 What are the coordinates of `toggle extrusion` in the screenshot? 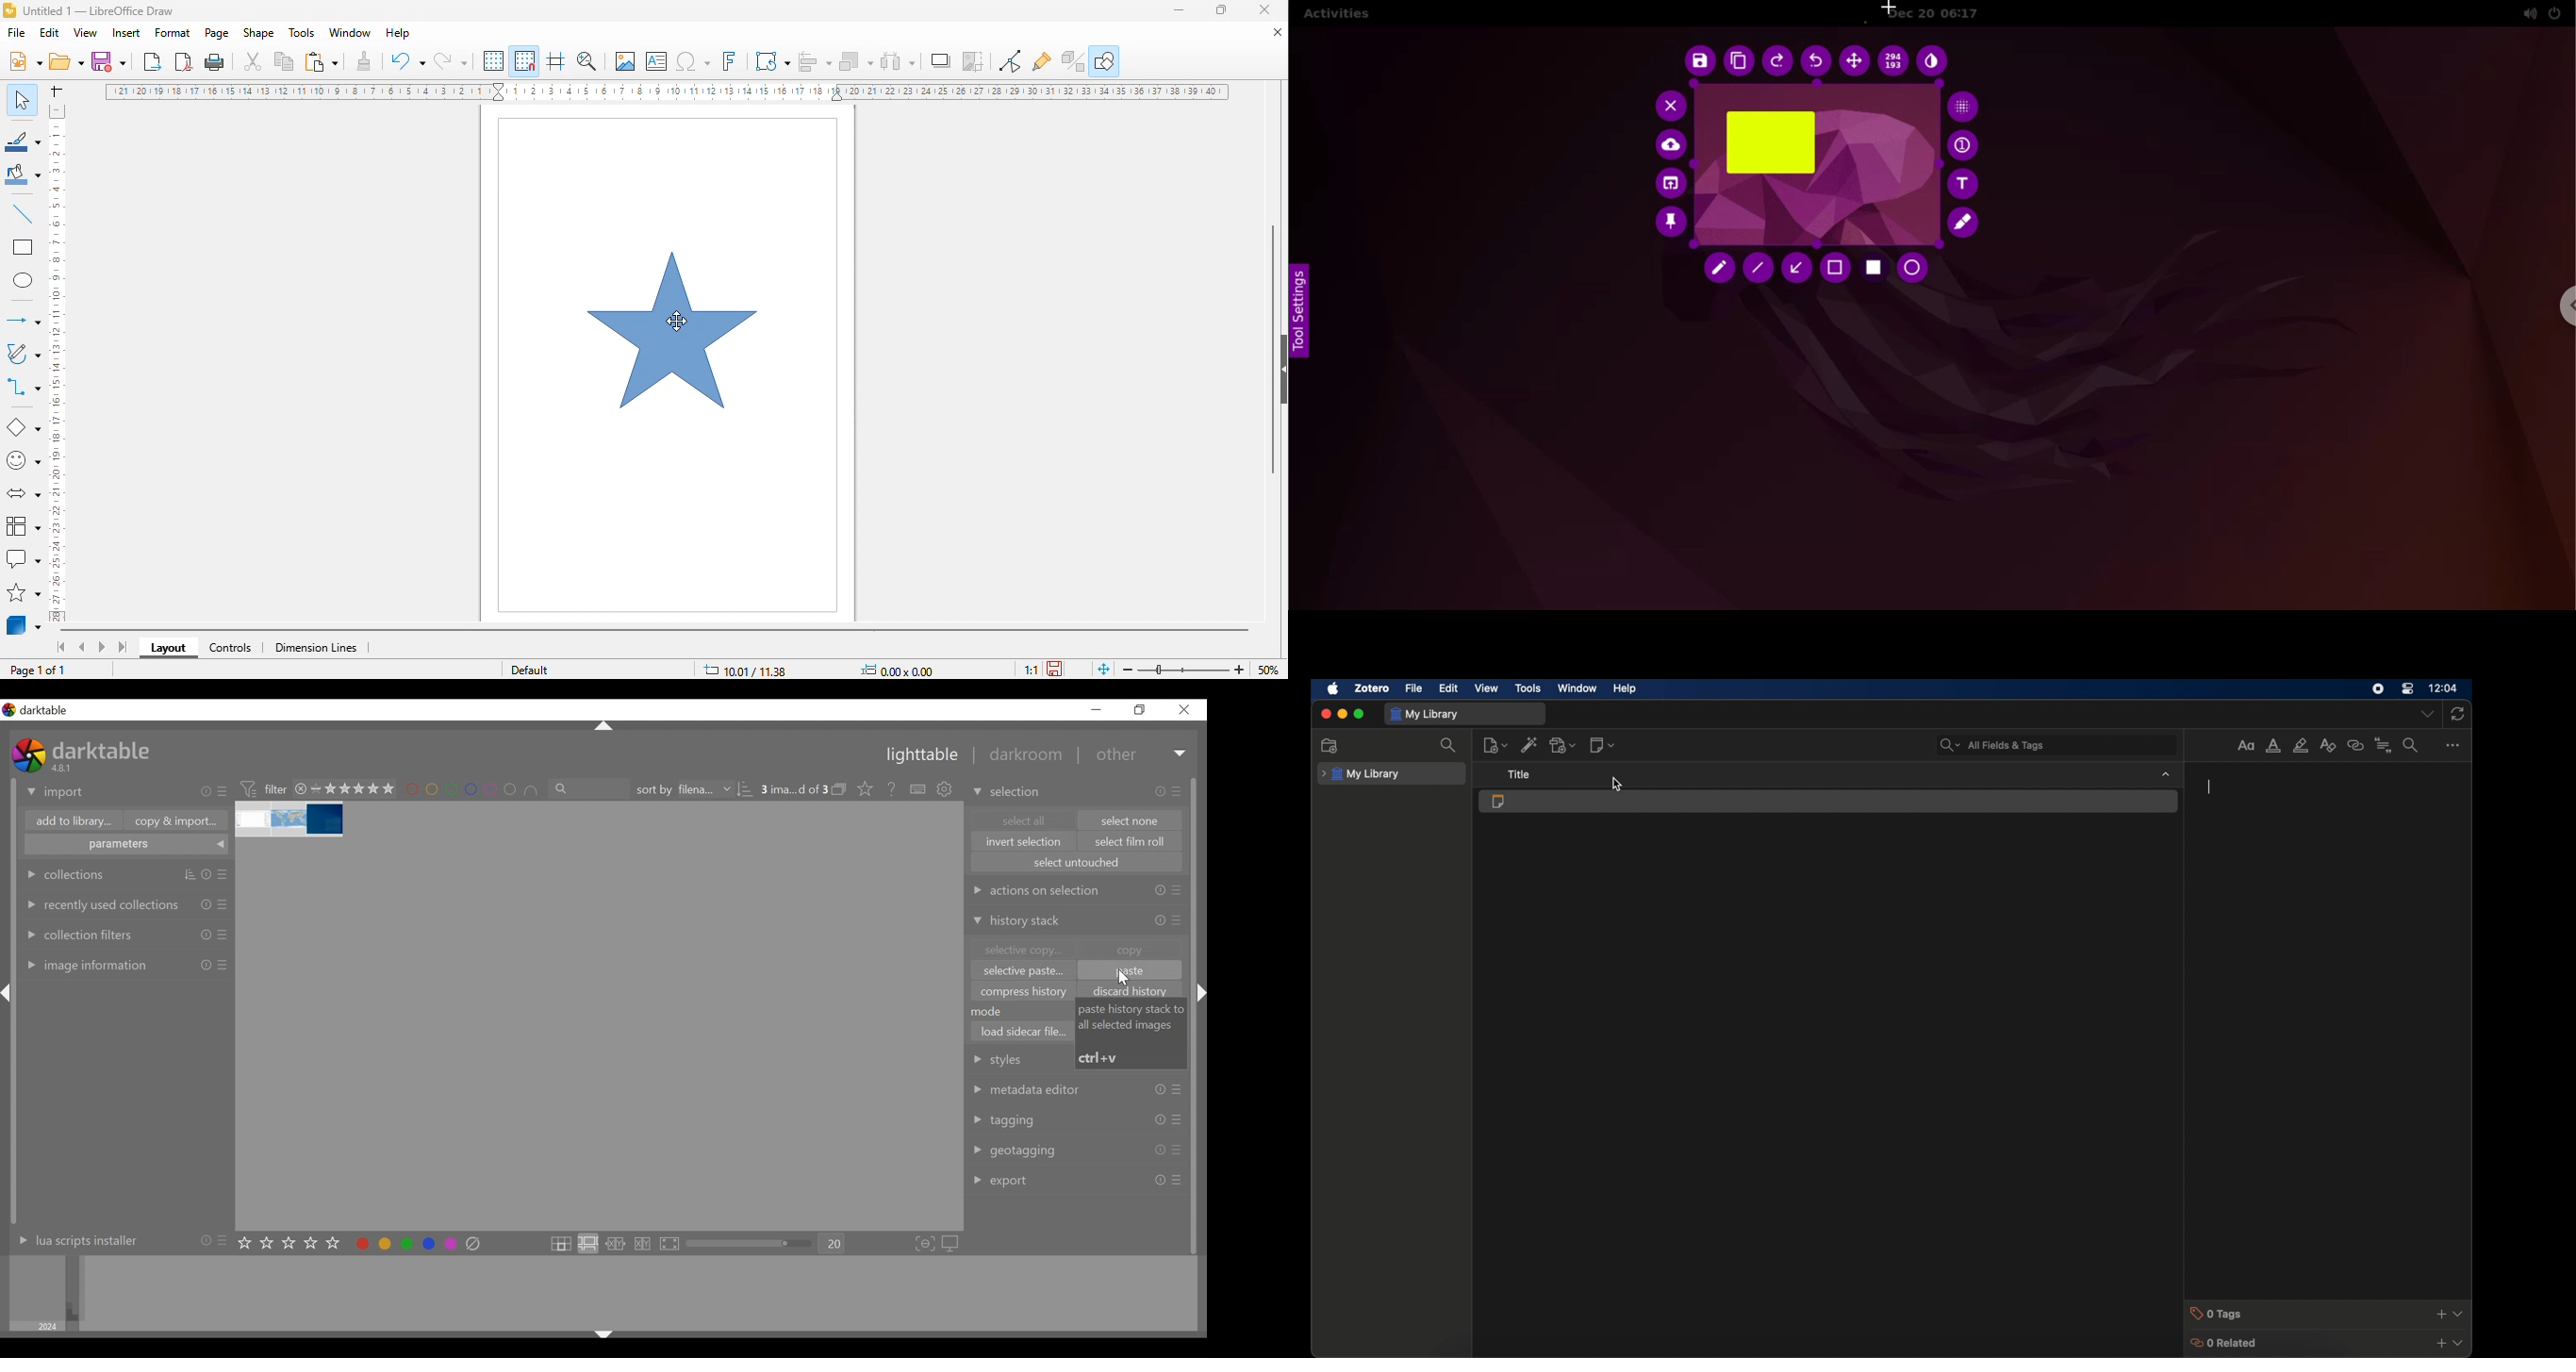 It's located at (1073, 61).